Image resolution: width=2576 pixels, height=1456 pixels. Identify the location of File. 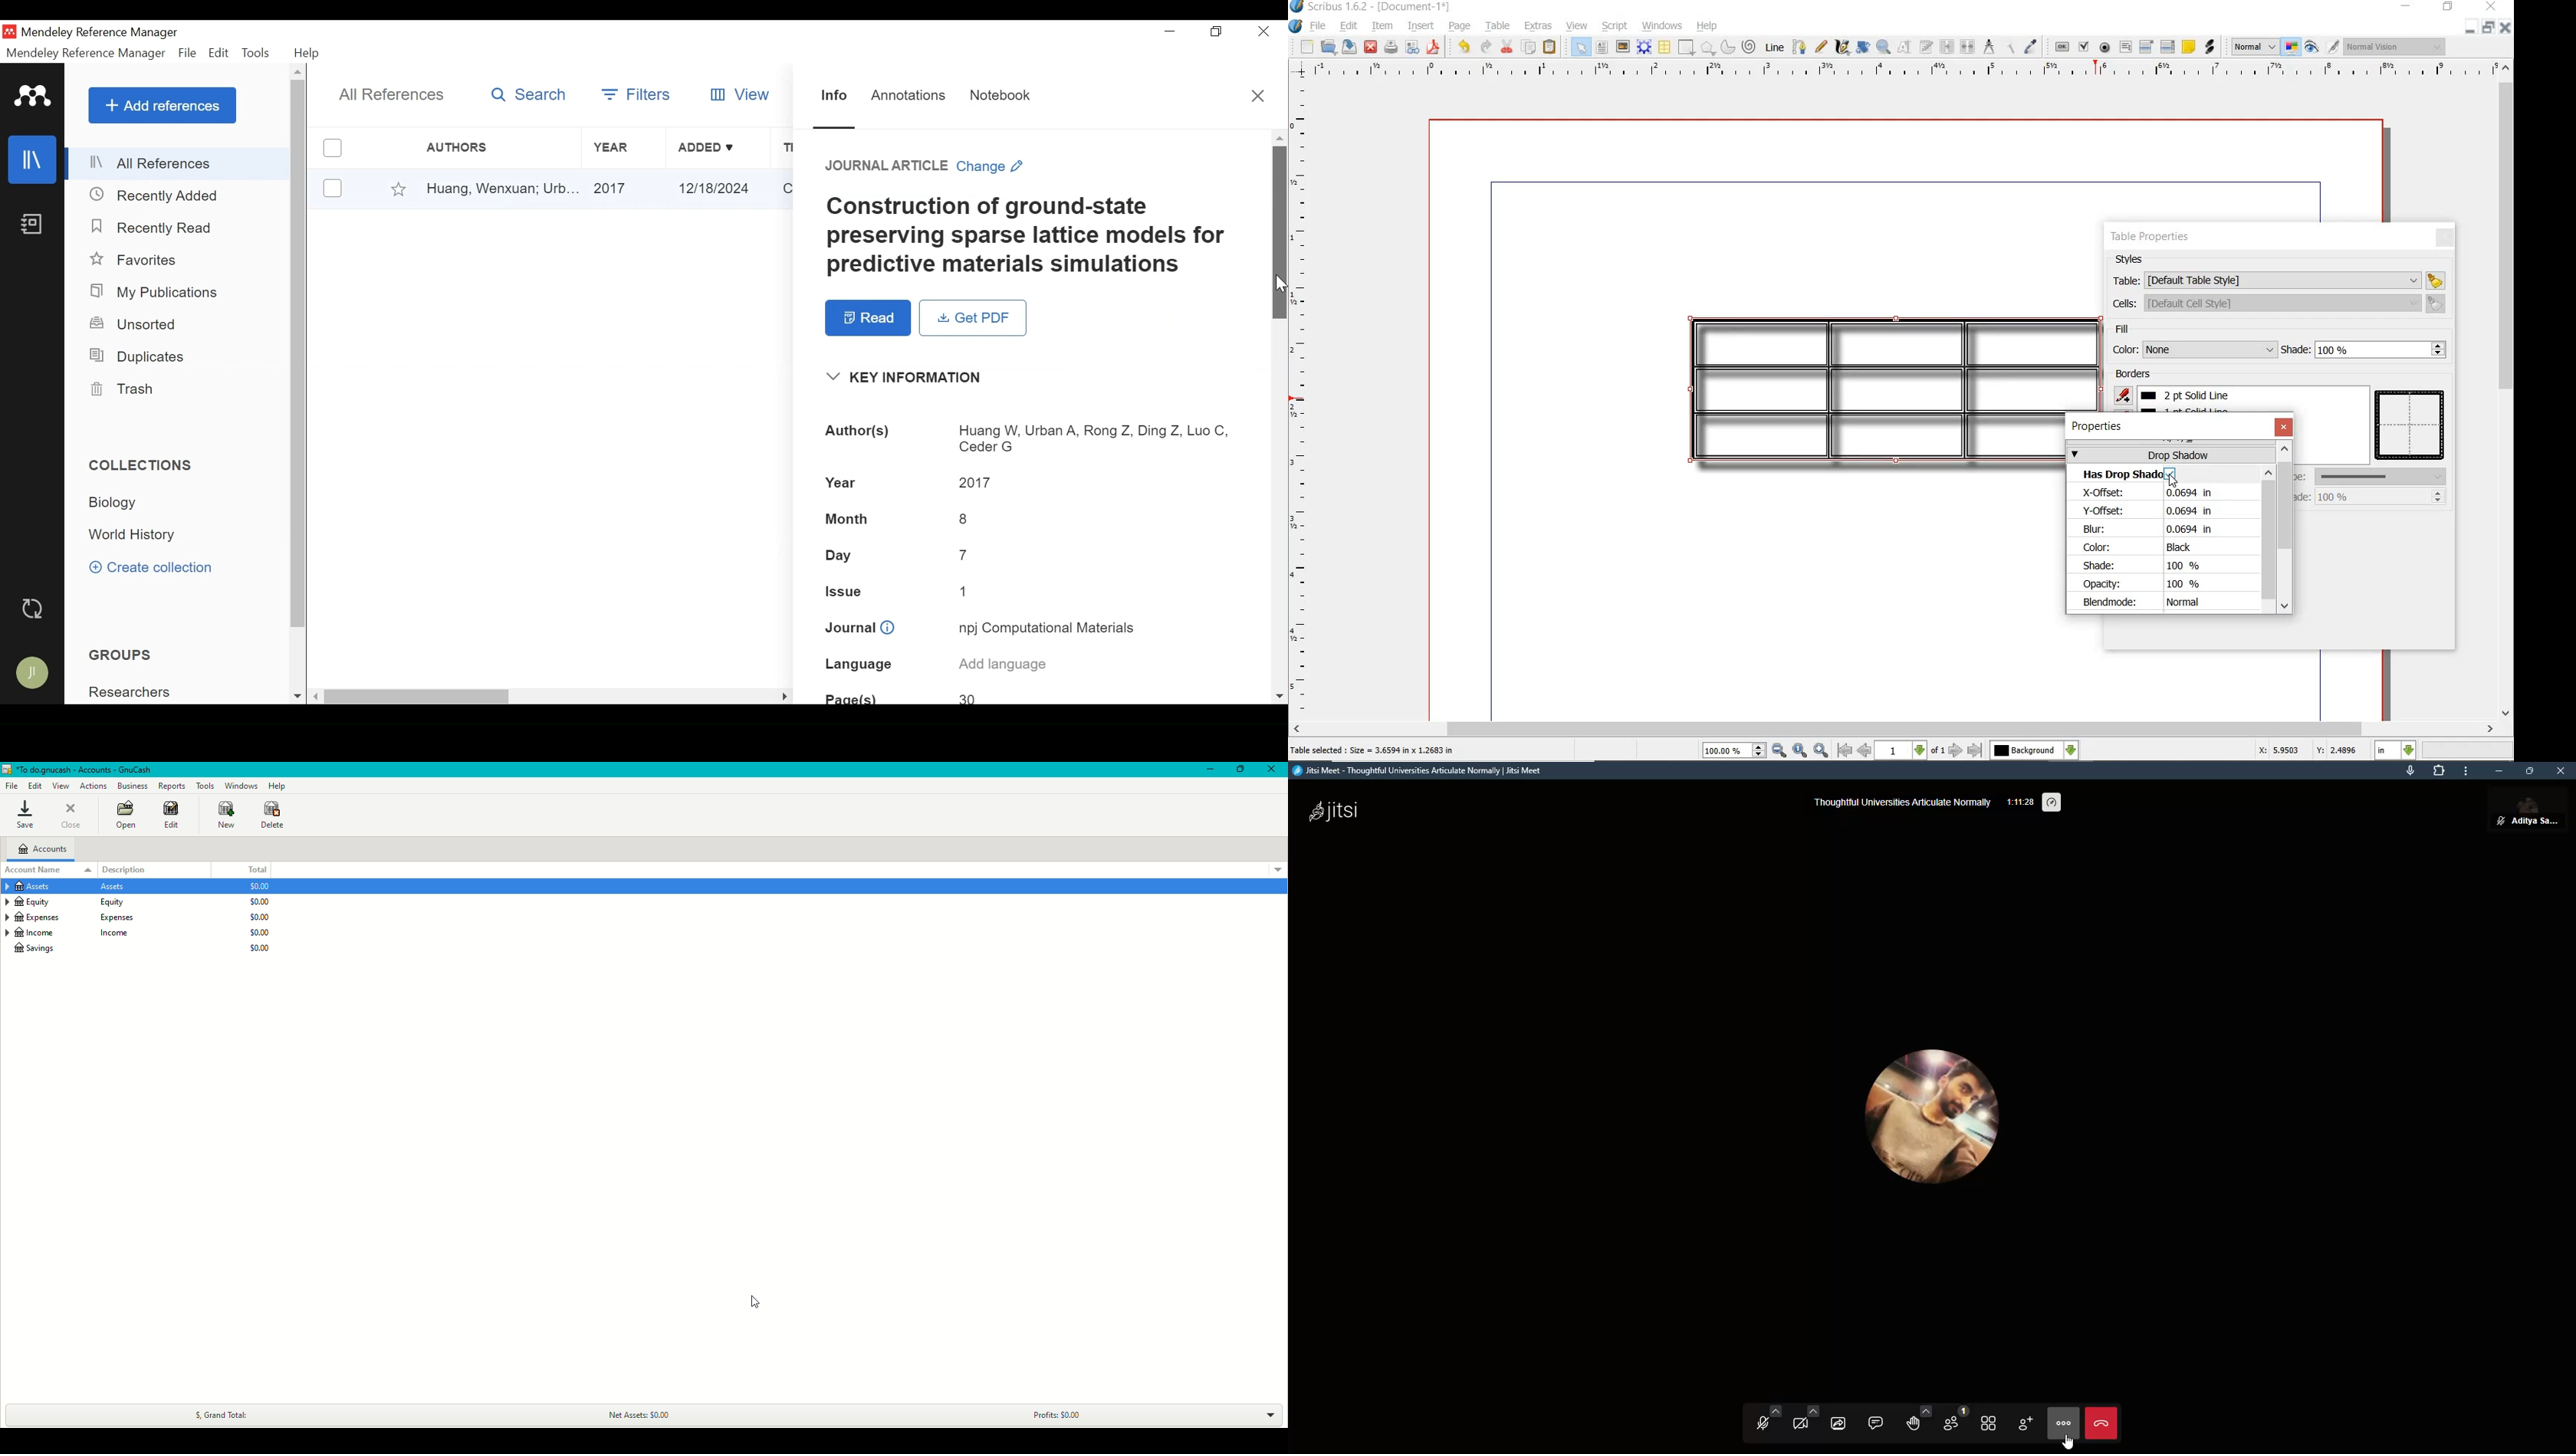
(188, 53).